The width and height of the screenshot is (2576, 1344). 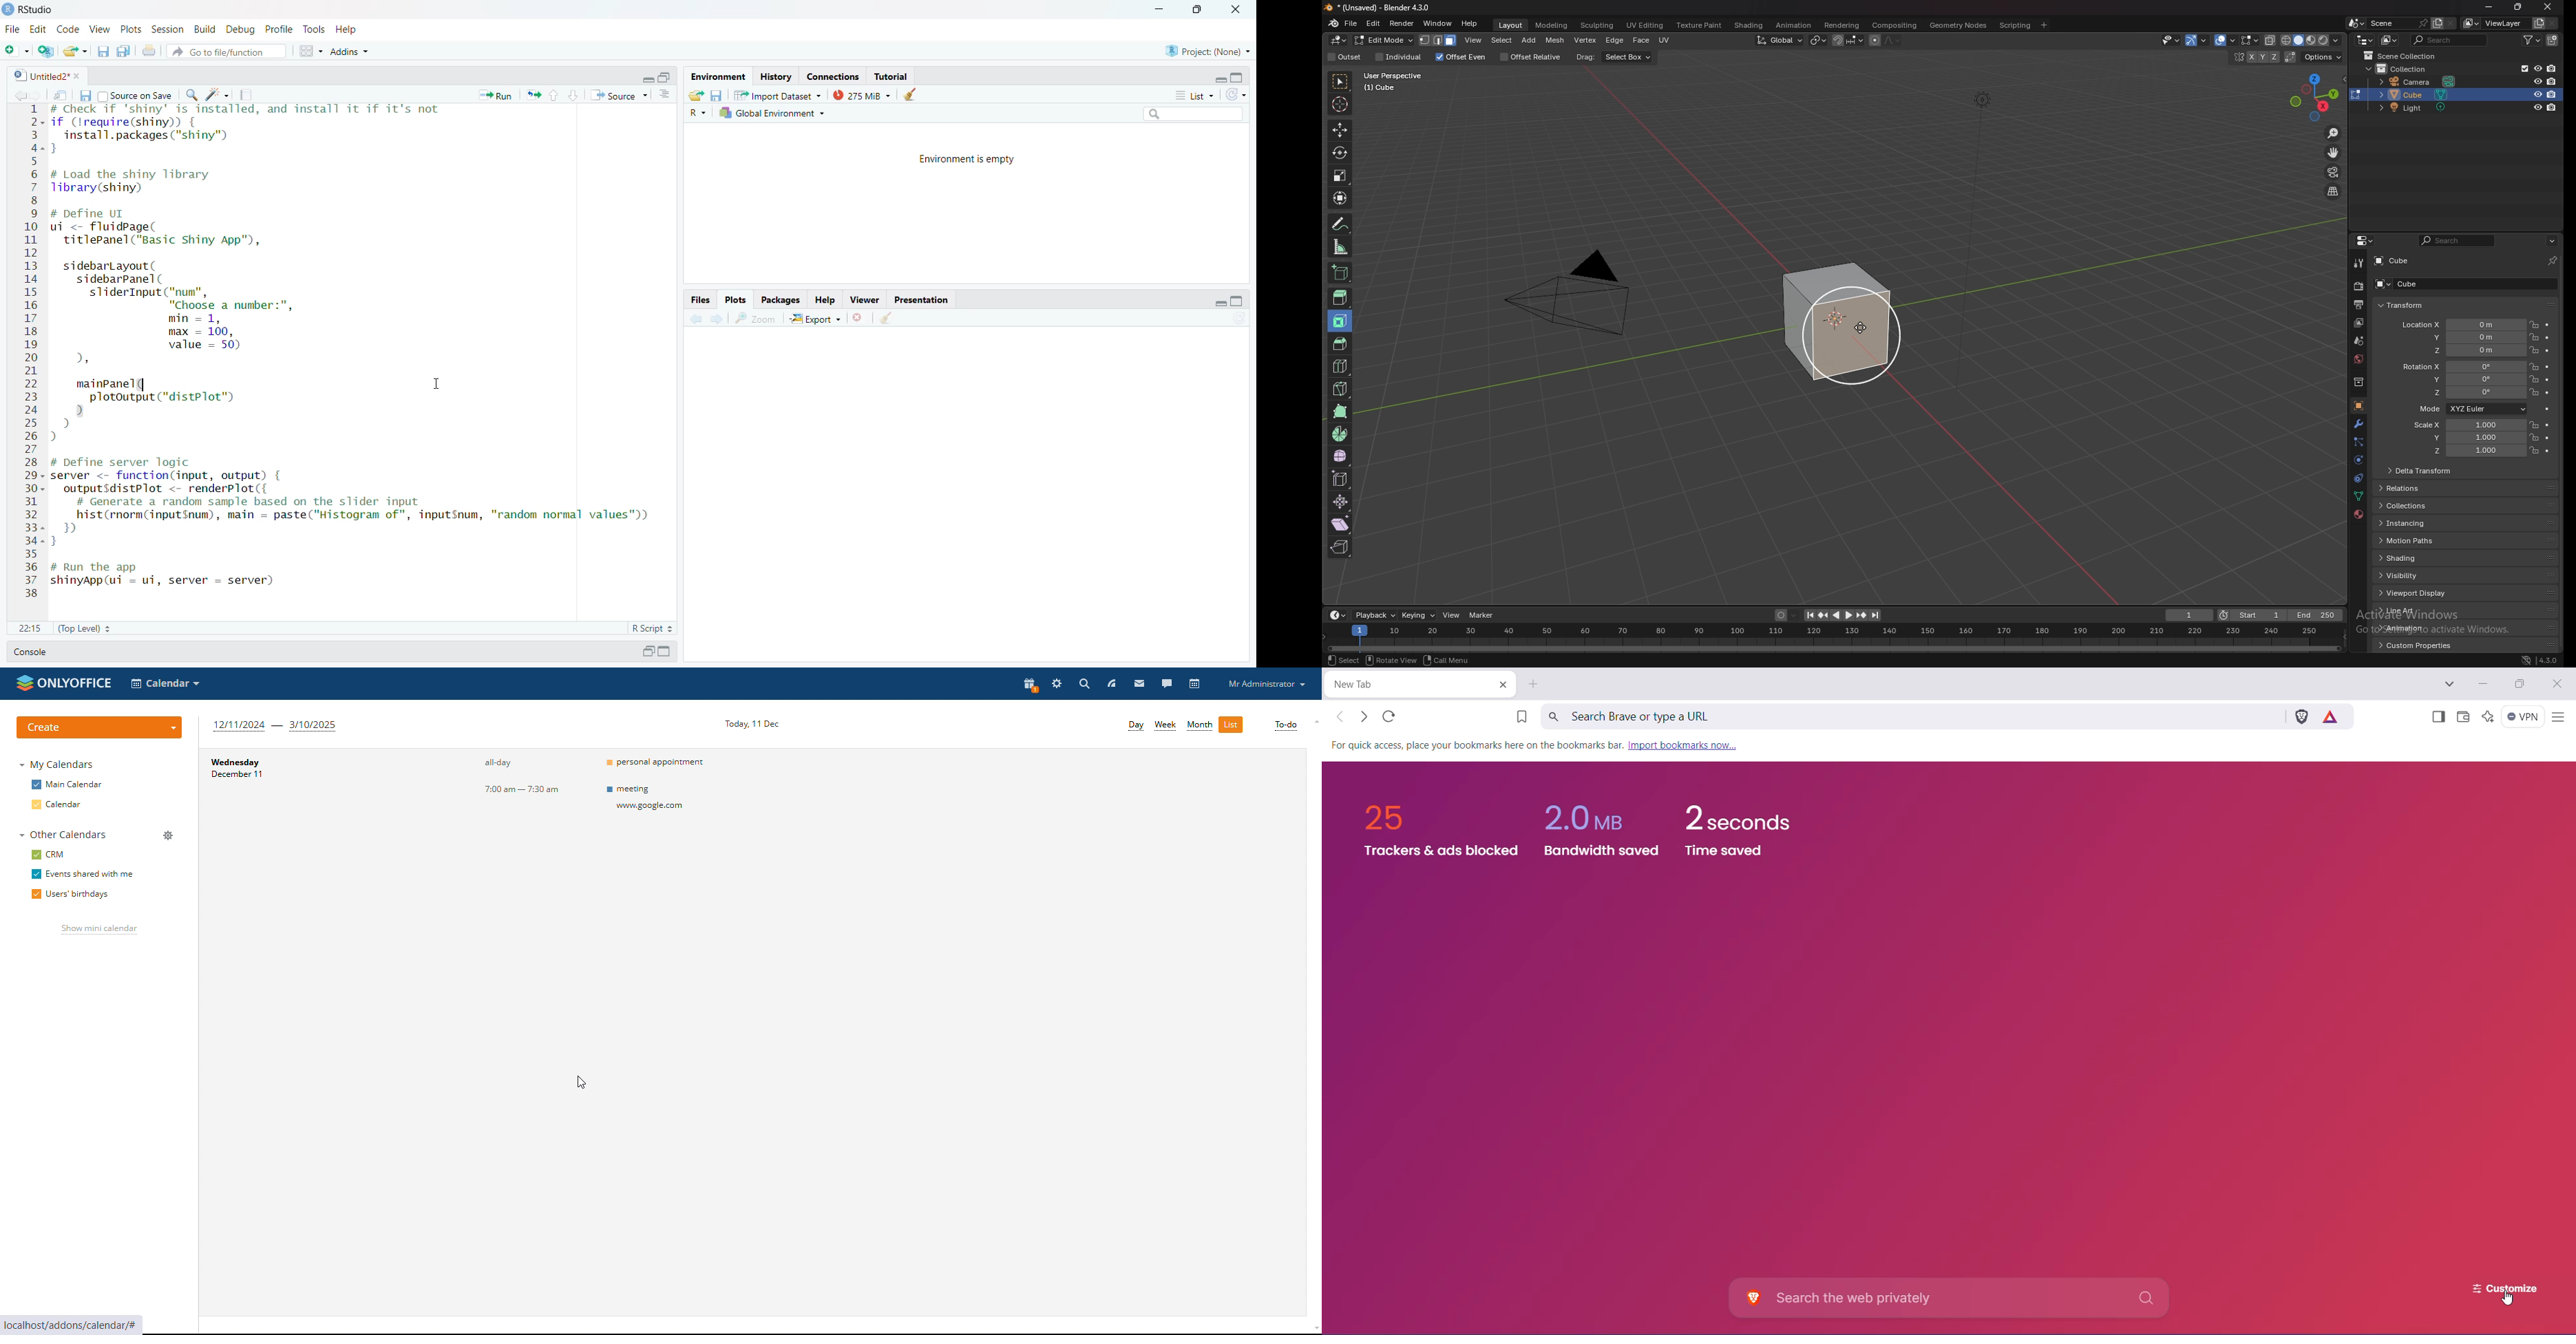 What do you see at coordinates (1340, 81) in the screenshot?
I see `selector` at bounding box center [1340, 81].